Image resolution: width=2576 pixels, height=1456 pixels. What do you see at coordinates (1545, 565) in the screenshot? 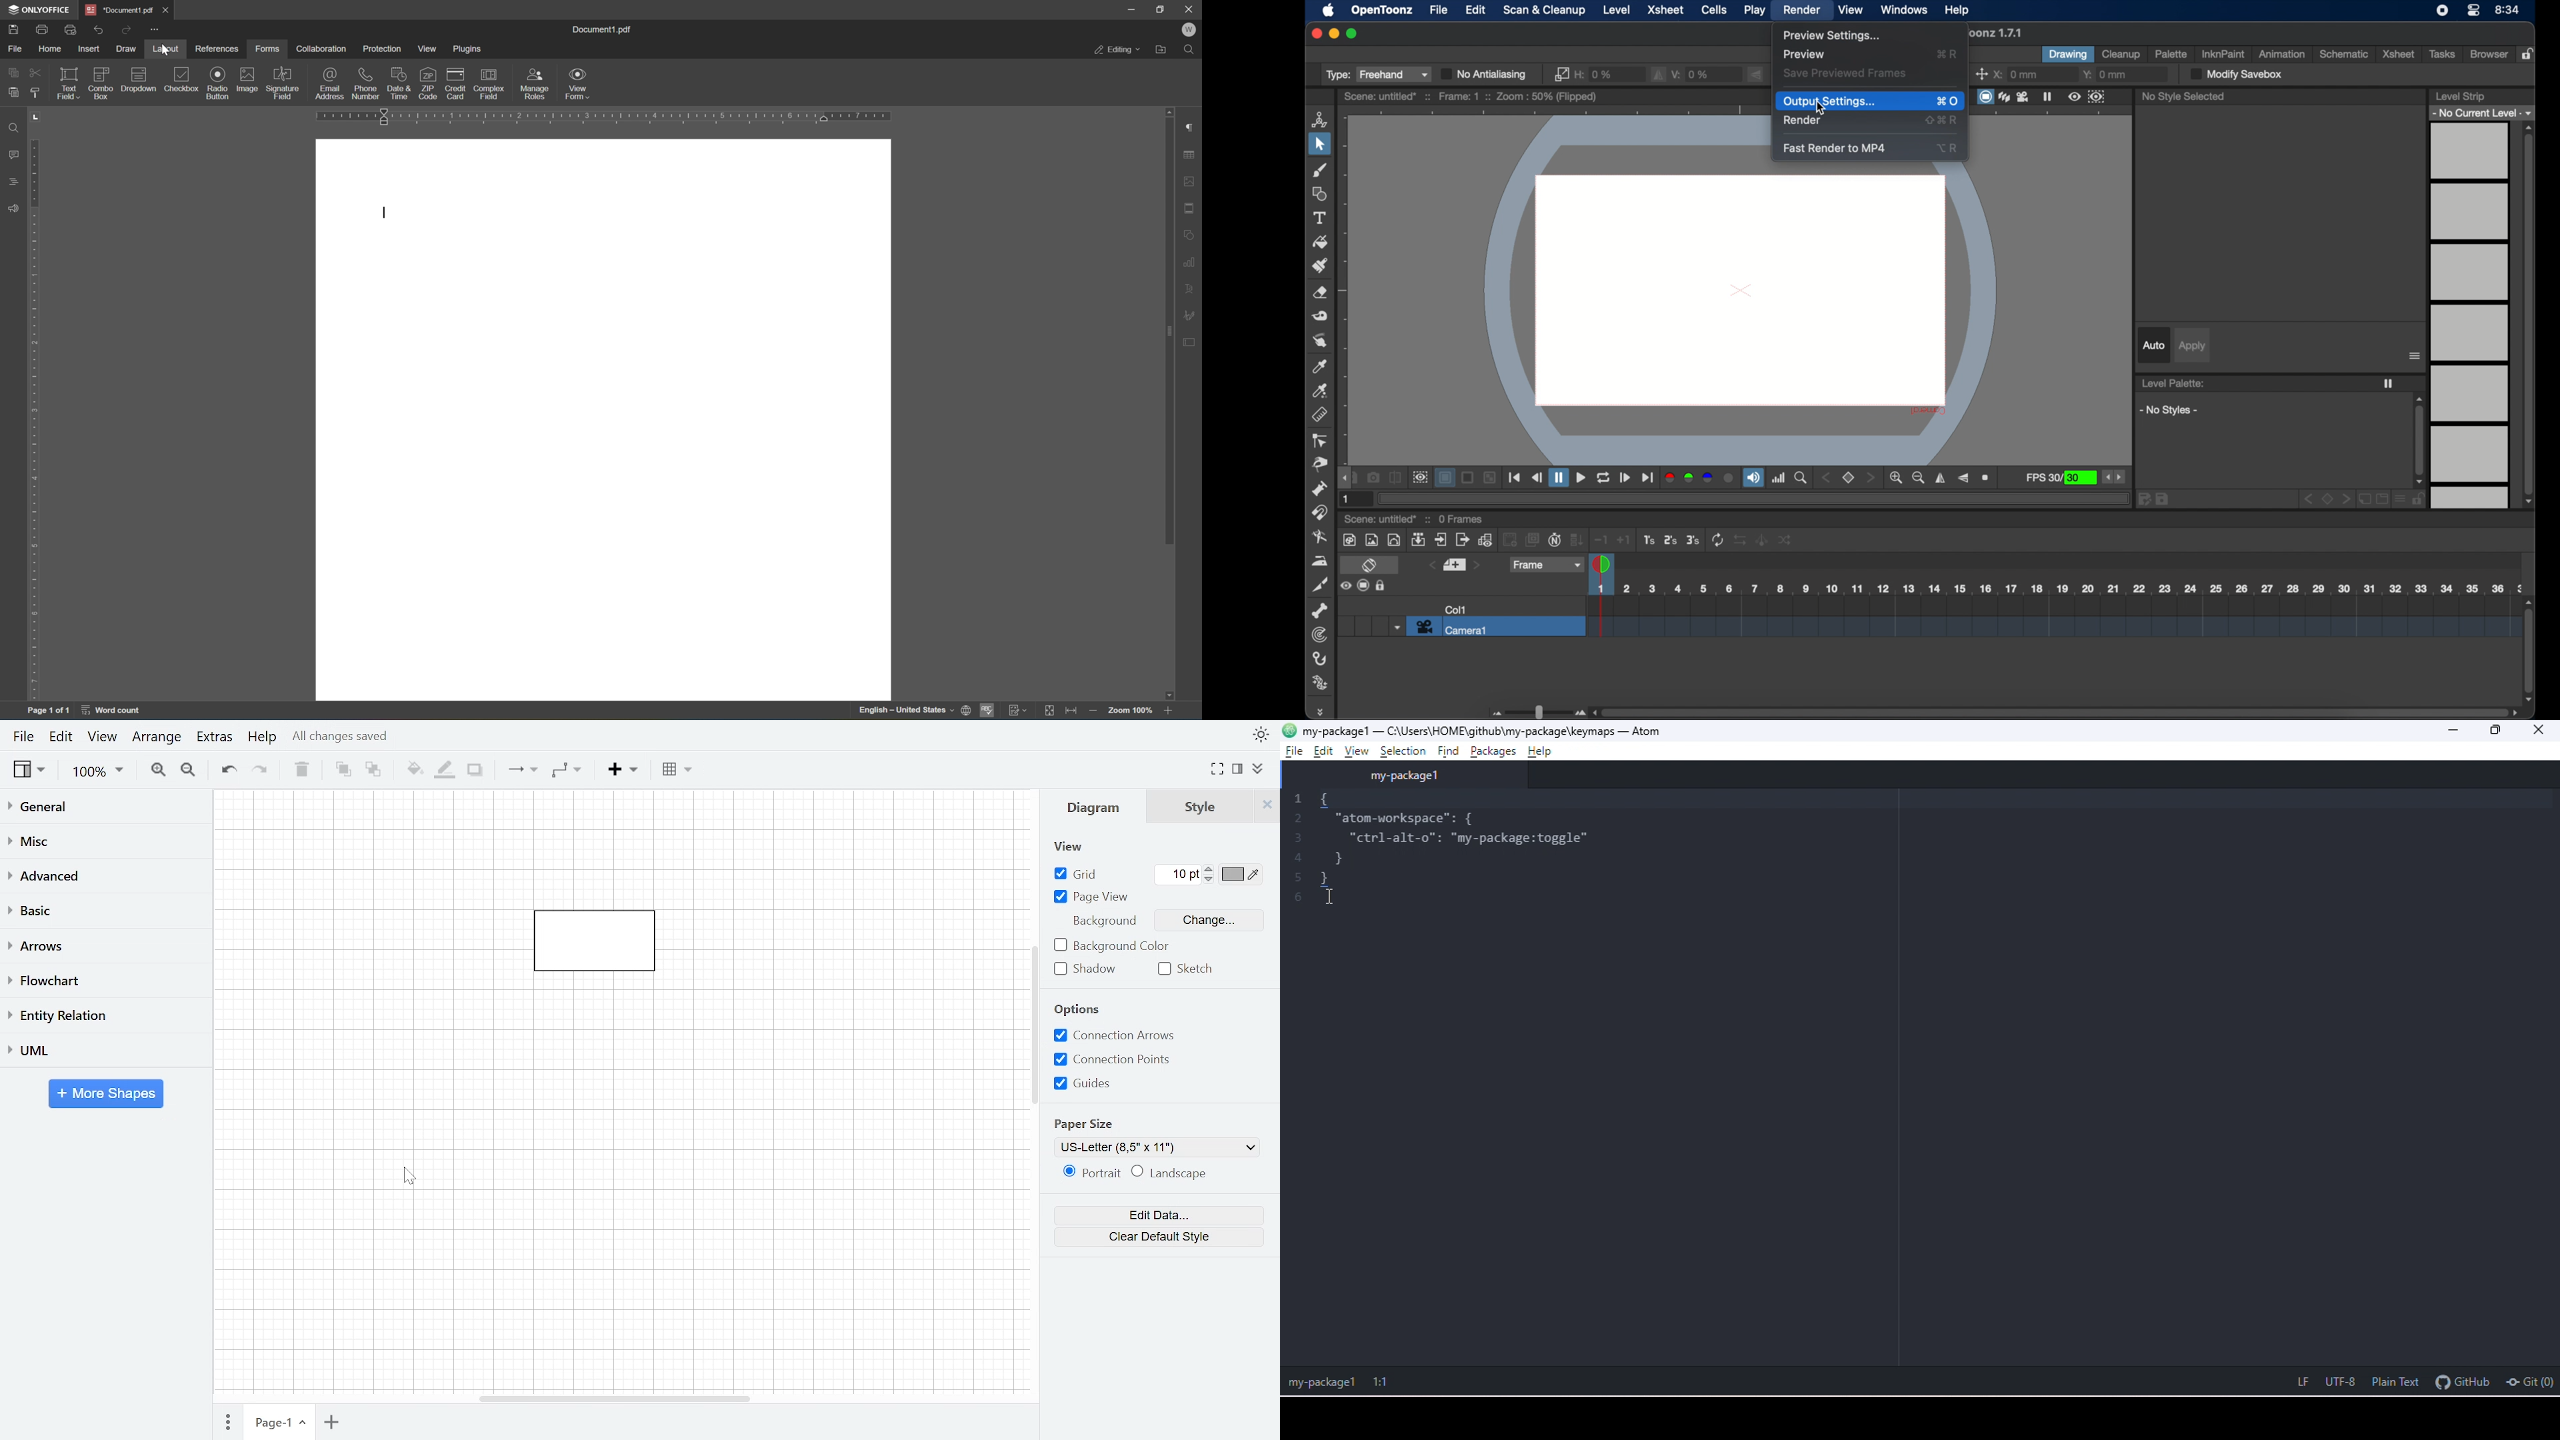
I see `frame` at bounding box center [1545, 565].